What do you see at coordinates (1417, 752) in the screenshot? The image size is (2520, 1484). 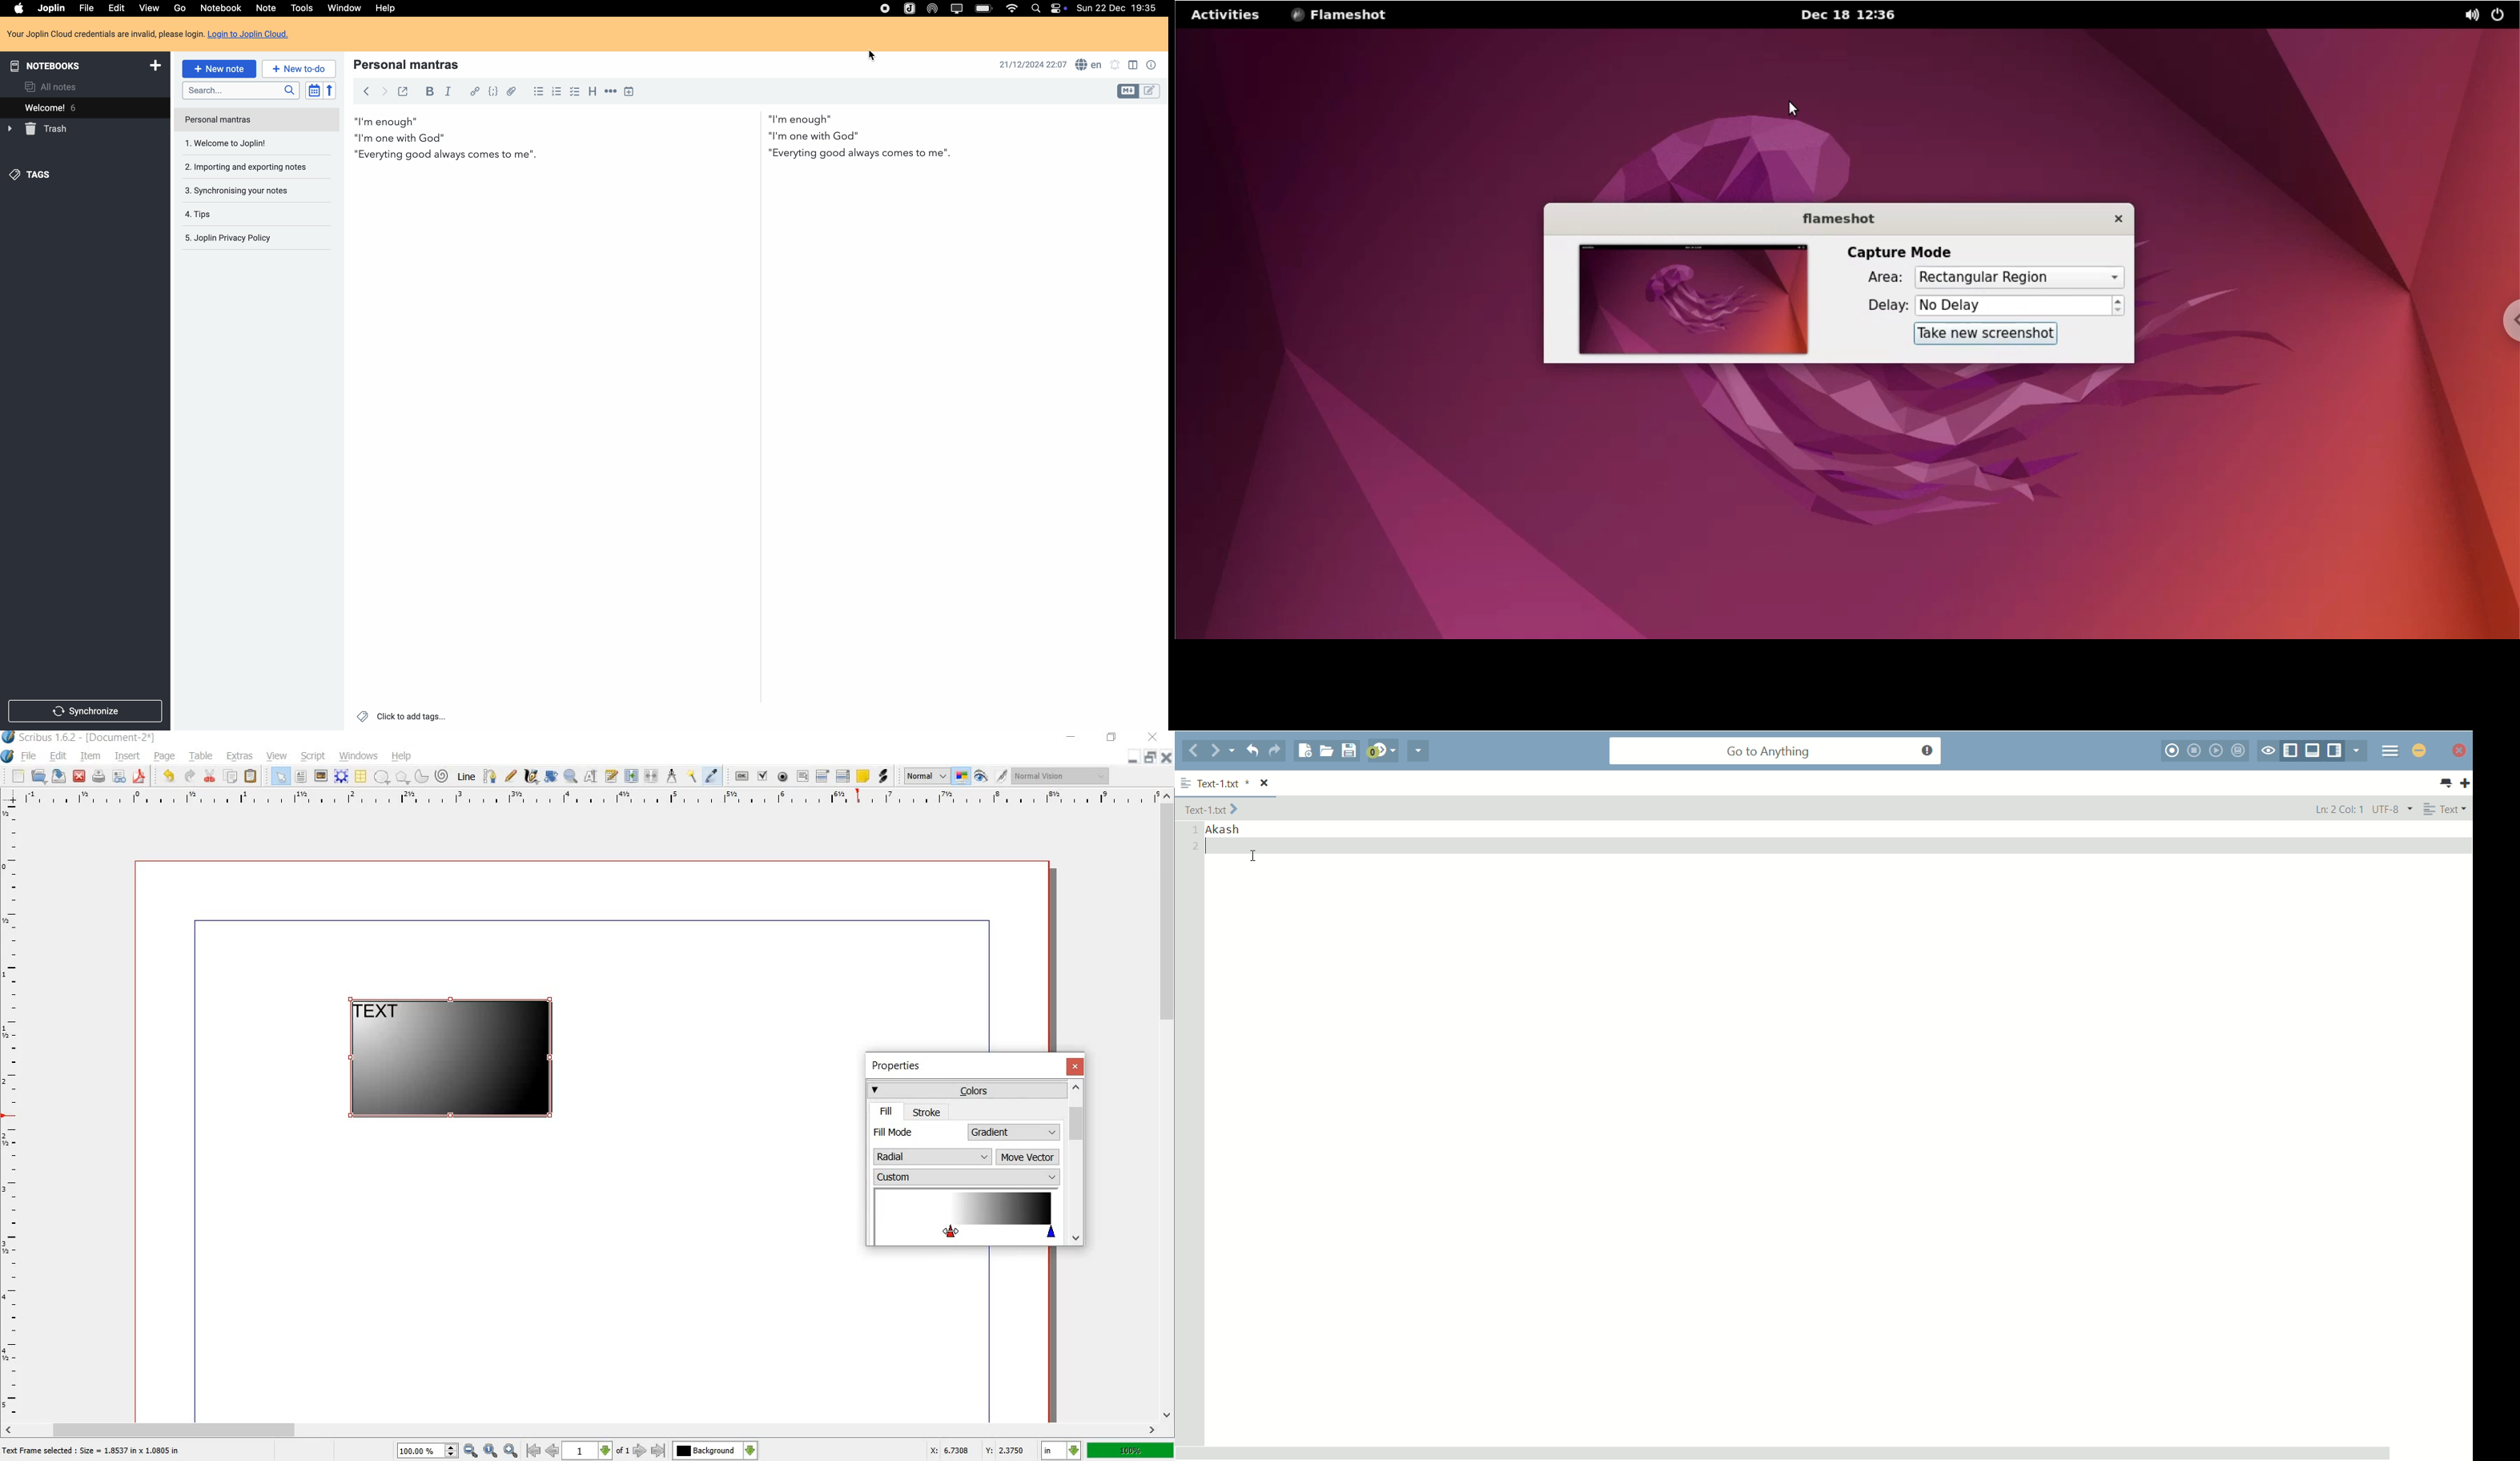 I see `share current file` at bounding box center [1417, 752].